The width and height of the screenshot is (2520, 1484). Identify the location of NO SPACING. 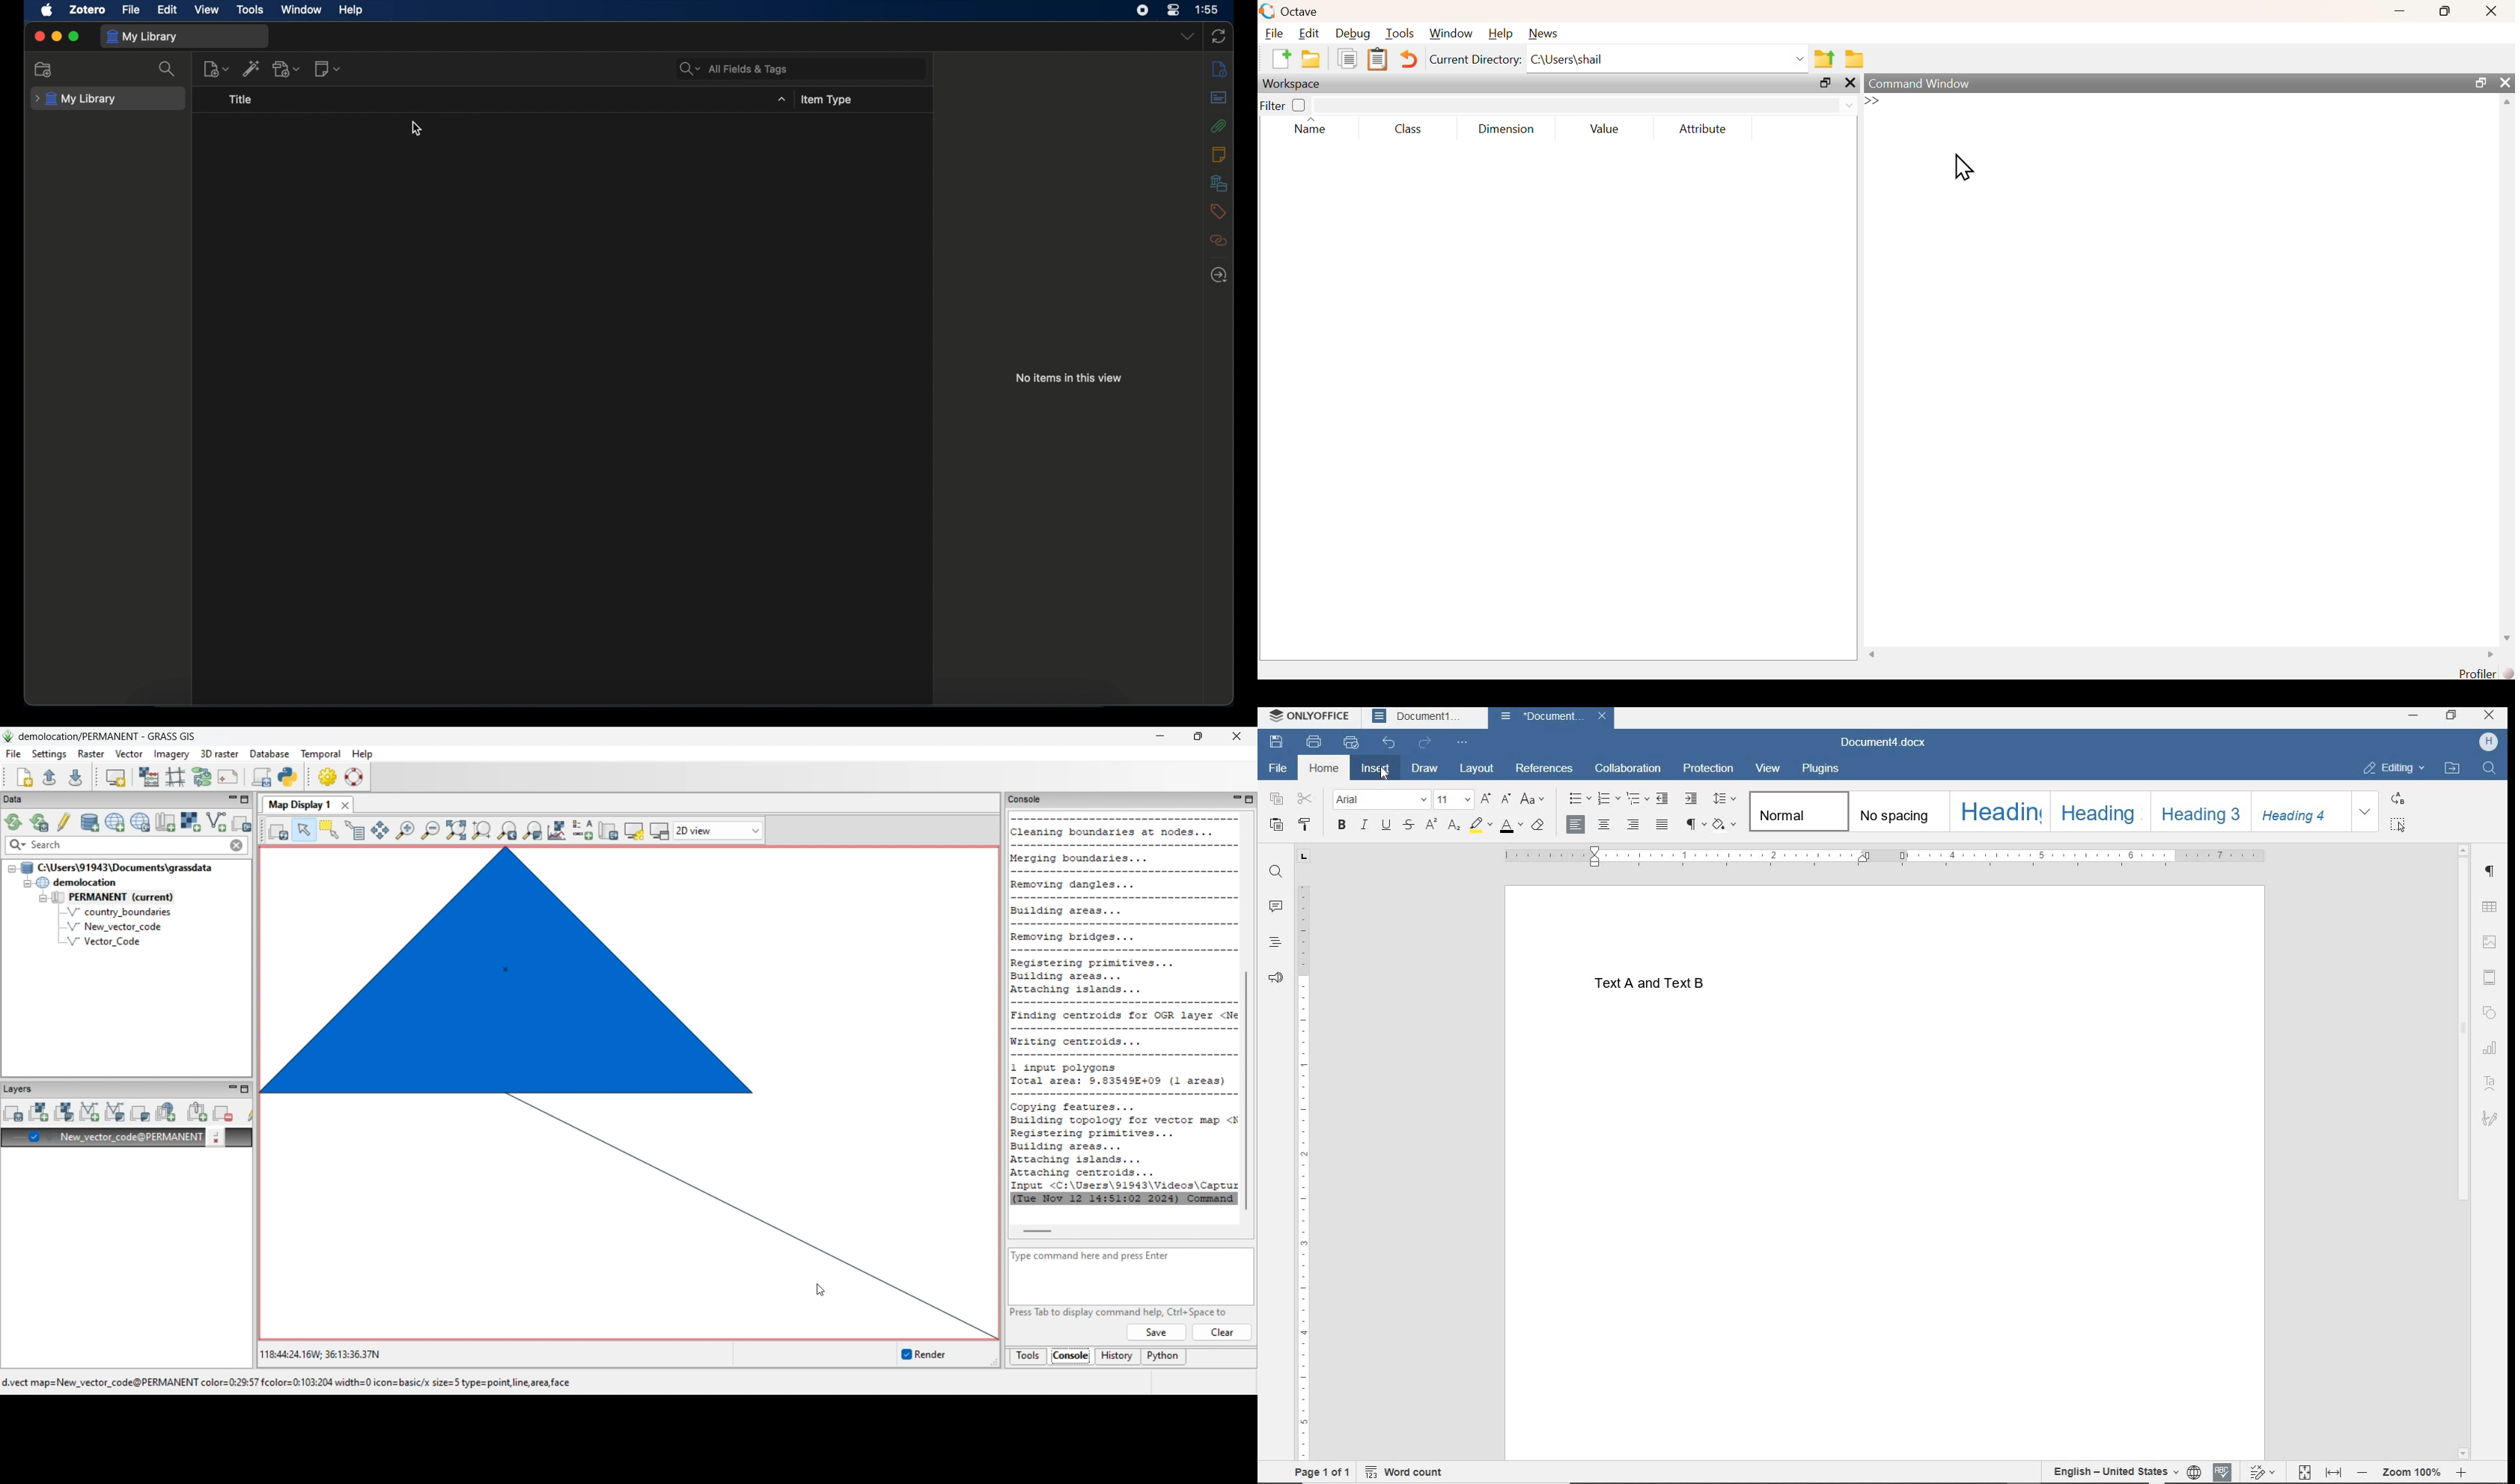
(1897, 811).